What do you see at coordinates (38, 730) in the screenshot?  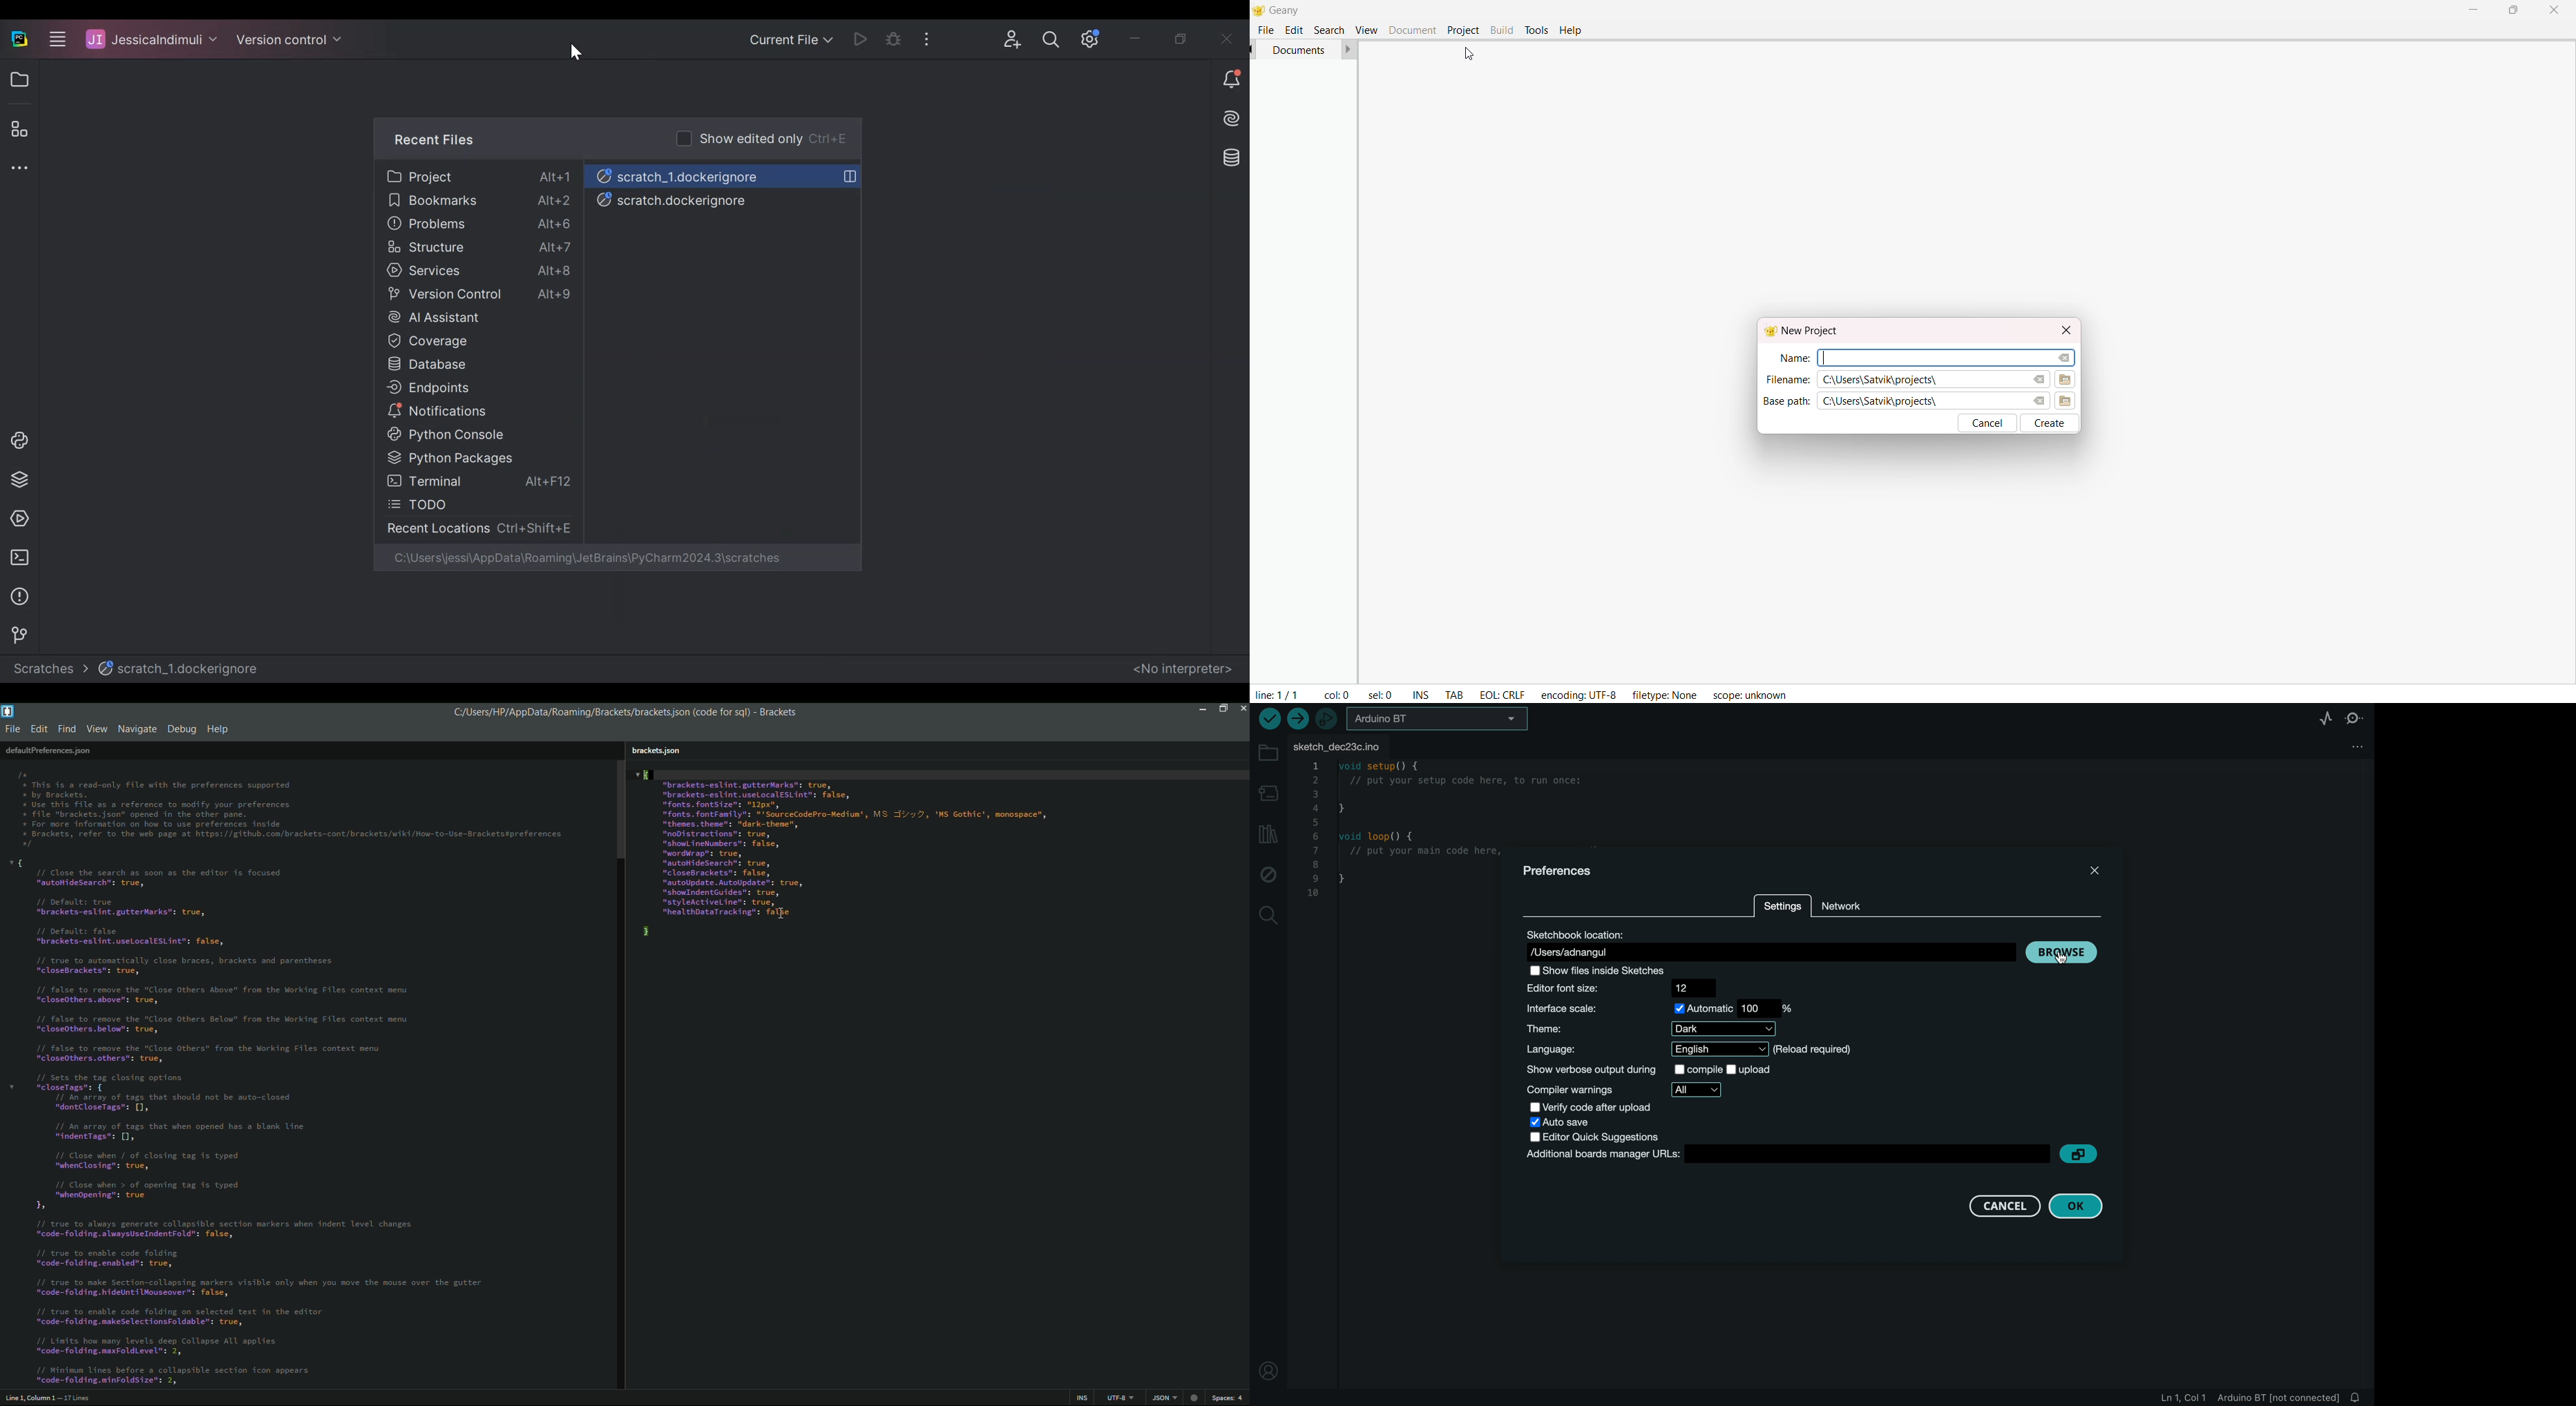 I see `Edit menu` at bounding box center [38, 730].